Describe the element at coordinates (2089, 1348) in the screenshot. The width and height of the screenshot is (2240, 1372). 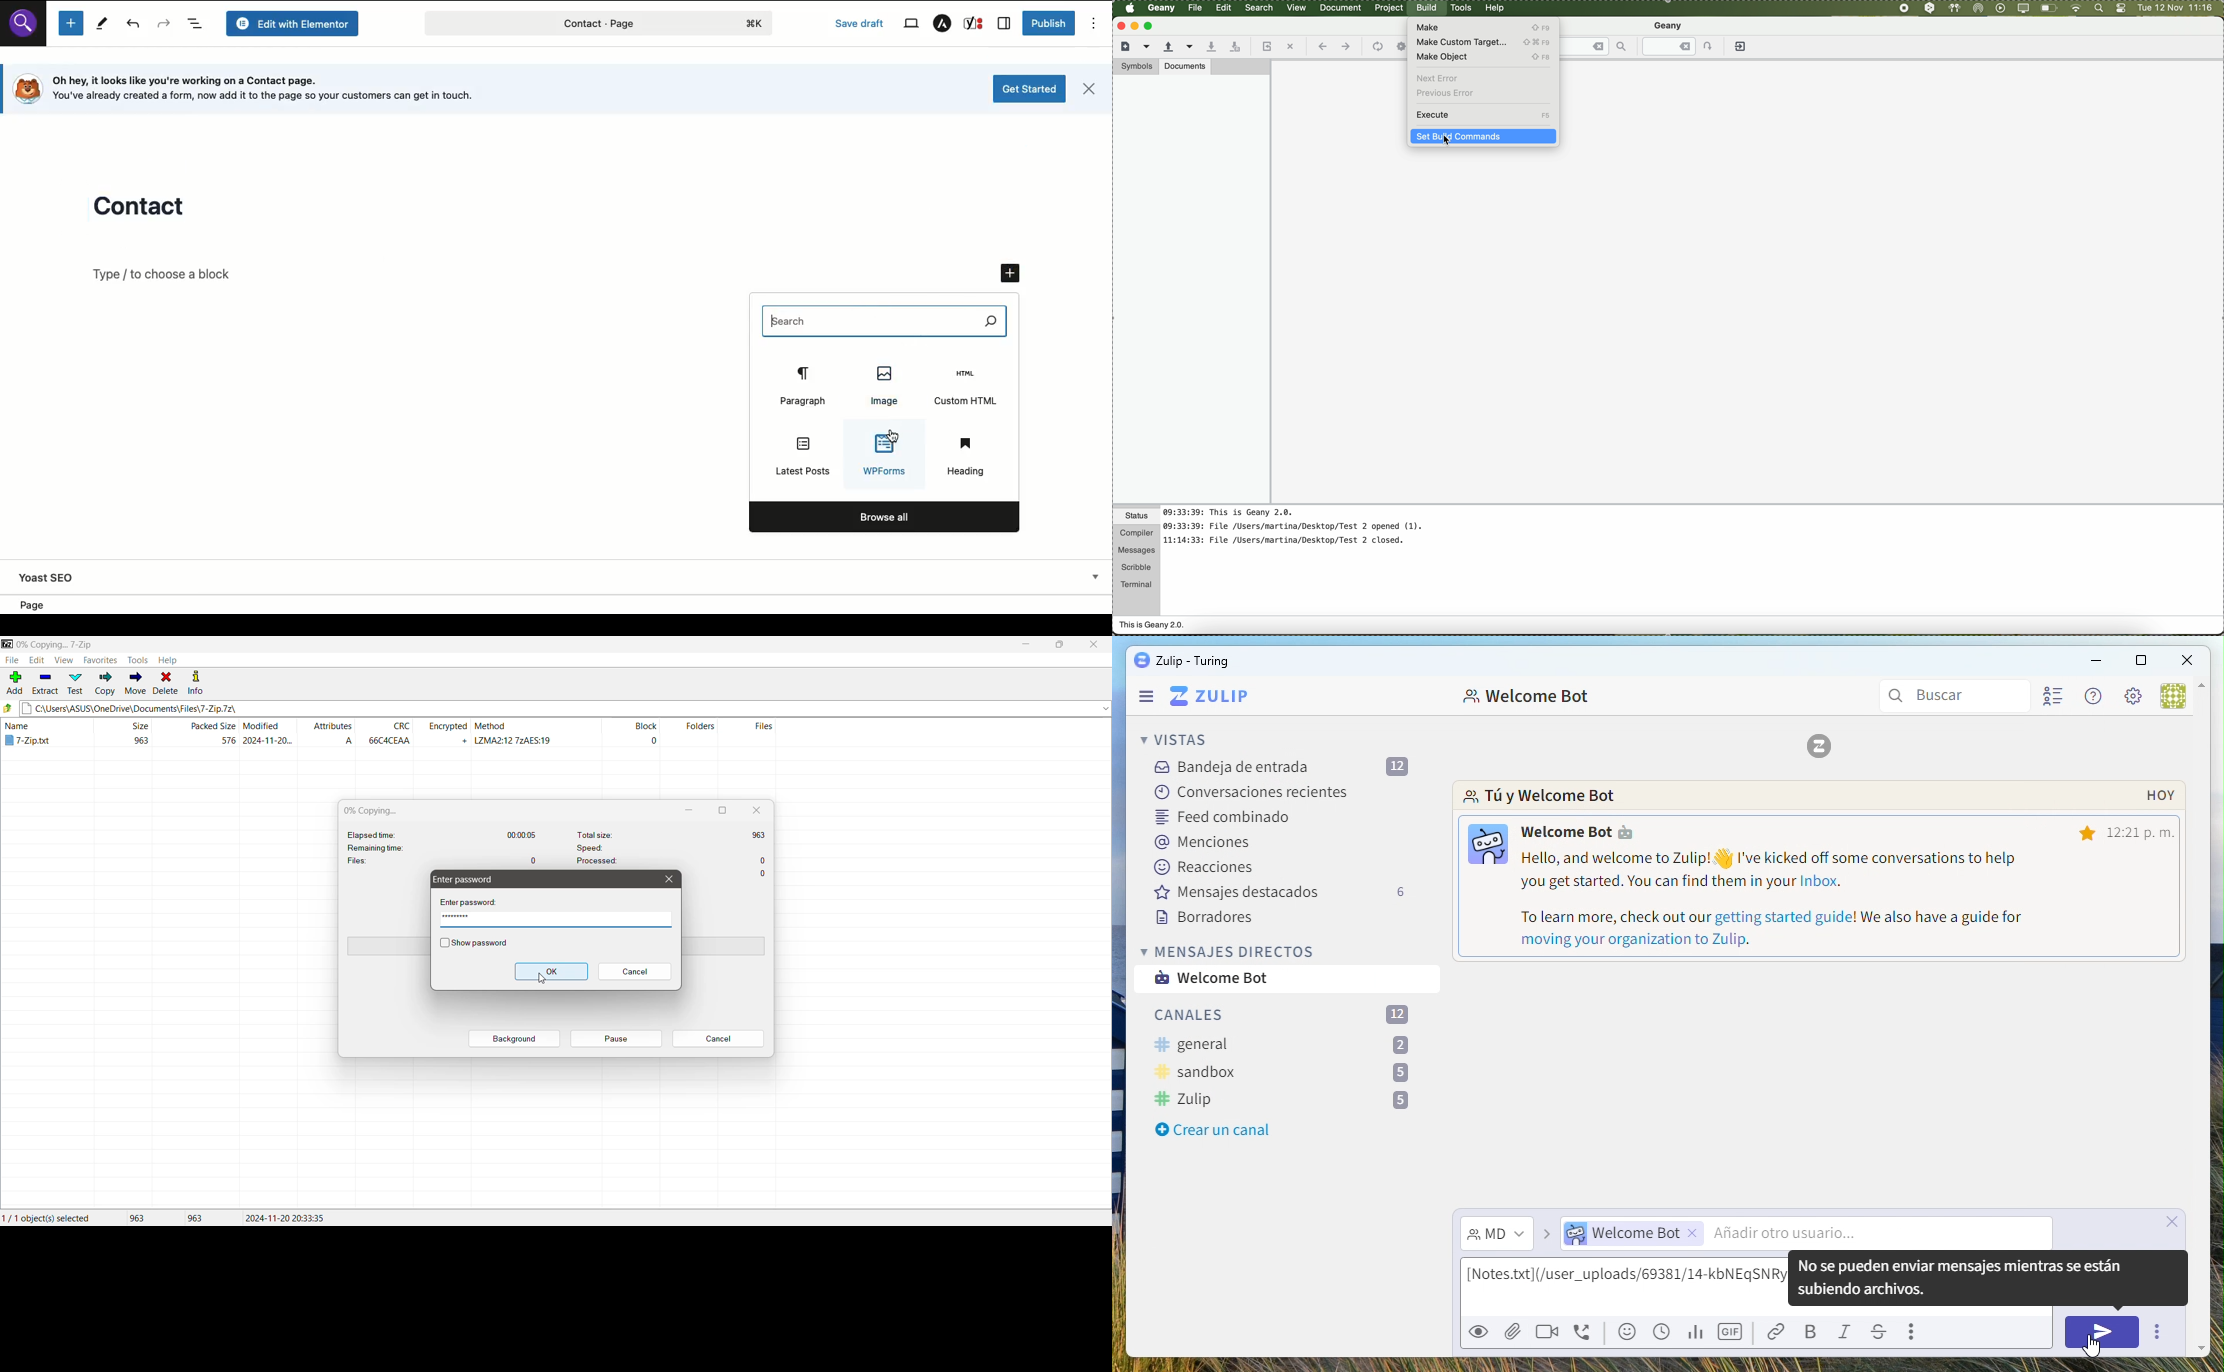
I see `cursor` at that location.